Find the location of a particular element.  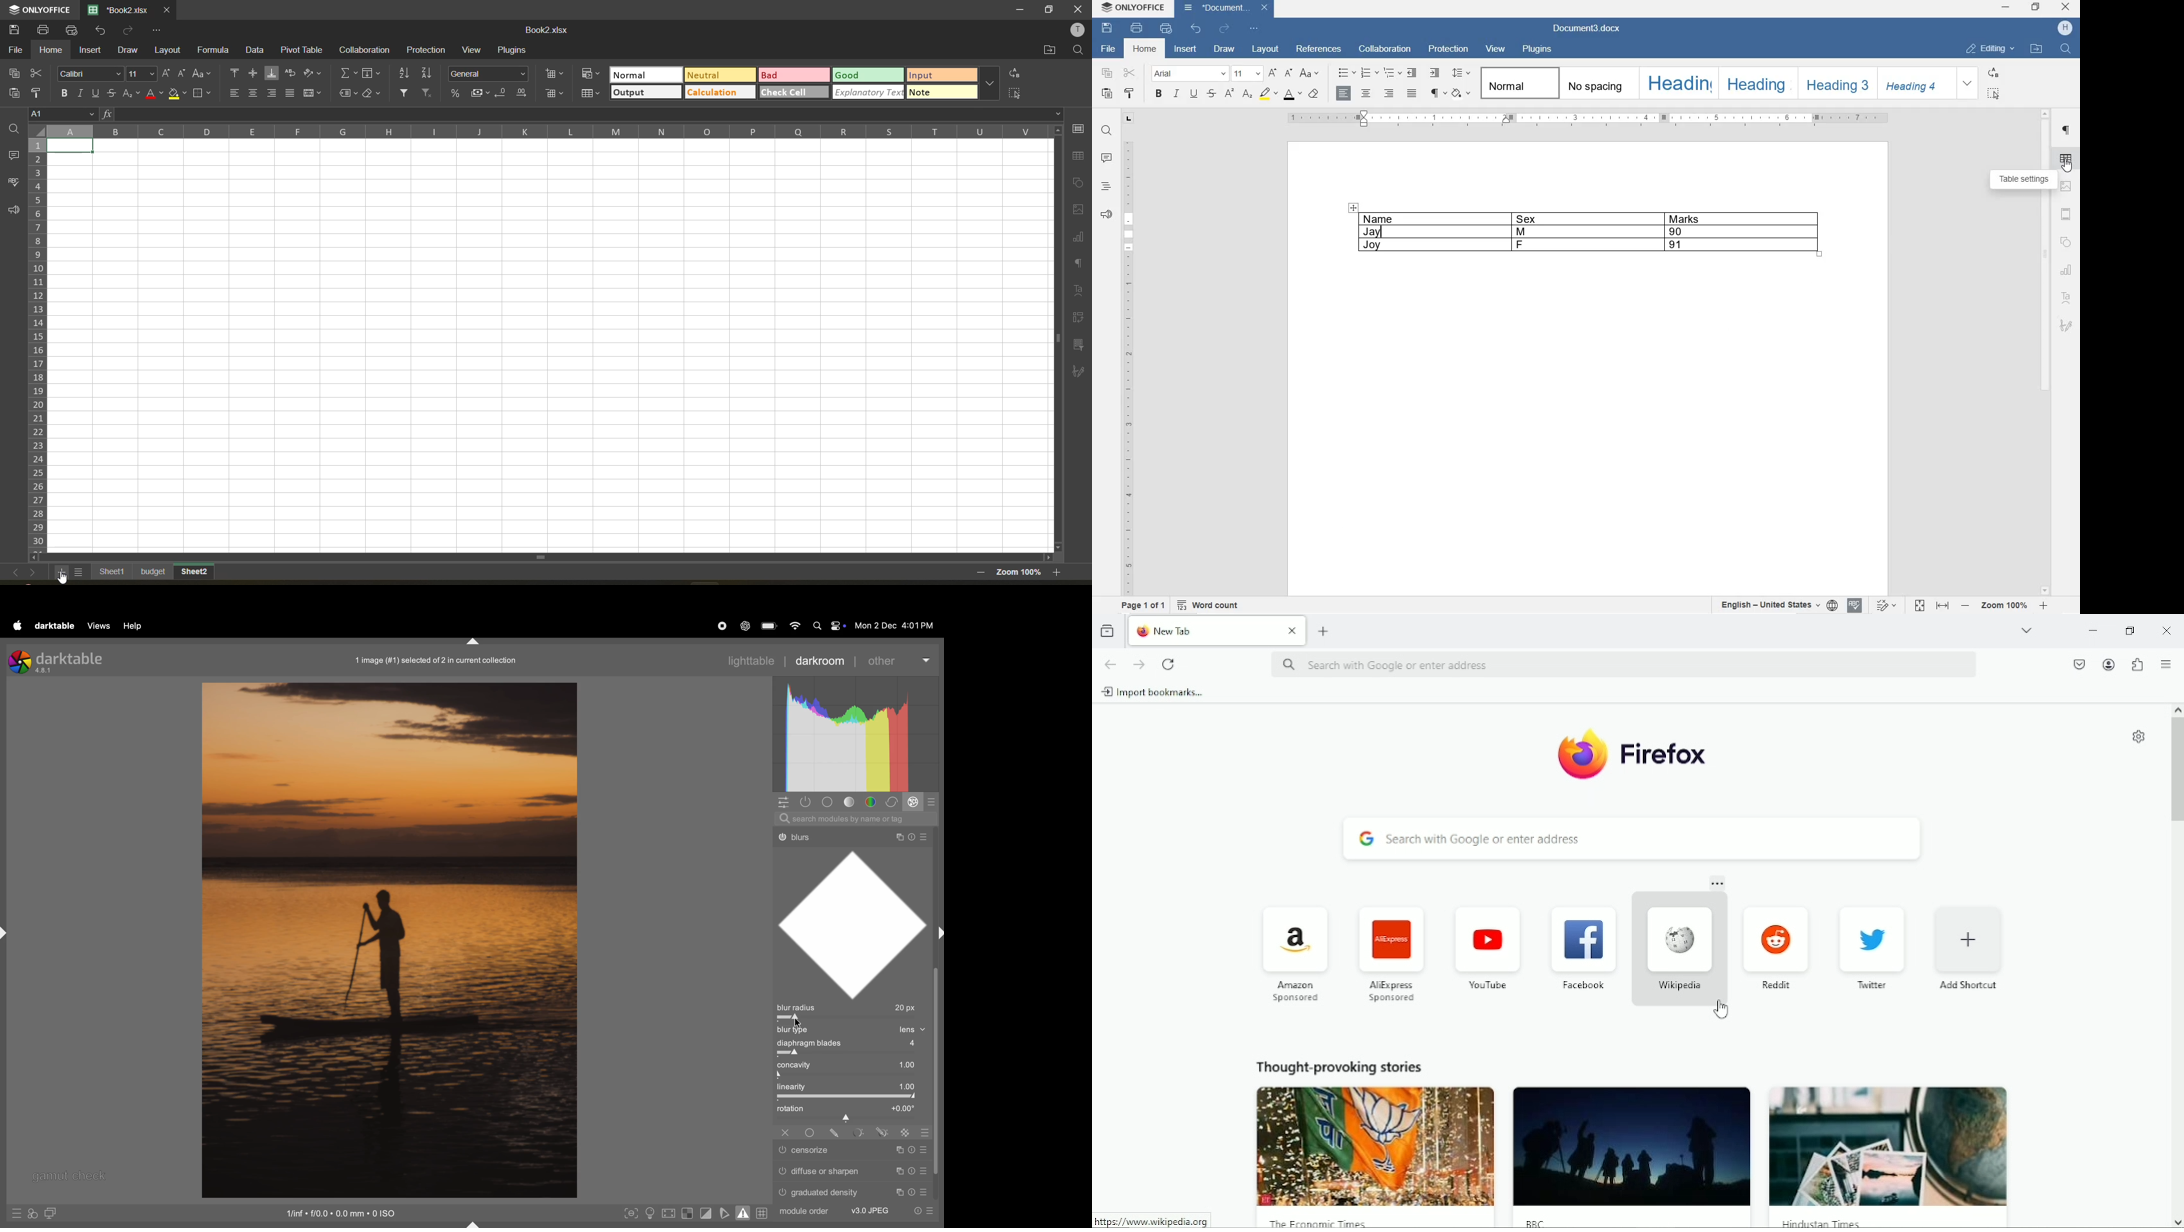

toggle soft proffing is located at coordinates (724, 1213).